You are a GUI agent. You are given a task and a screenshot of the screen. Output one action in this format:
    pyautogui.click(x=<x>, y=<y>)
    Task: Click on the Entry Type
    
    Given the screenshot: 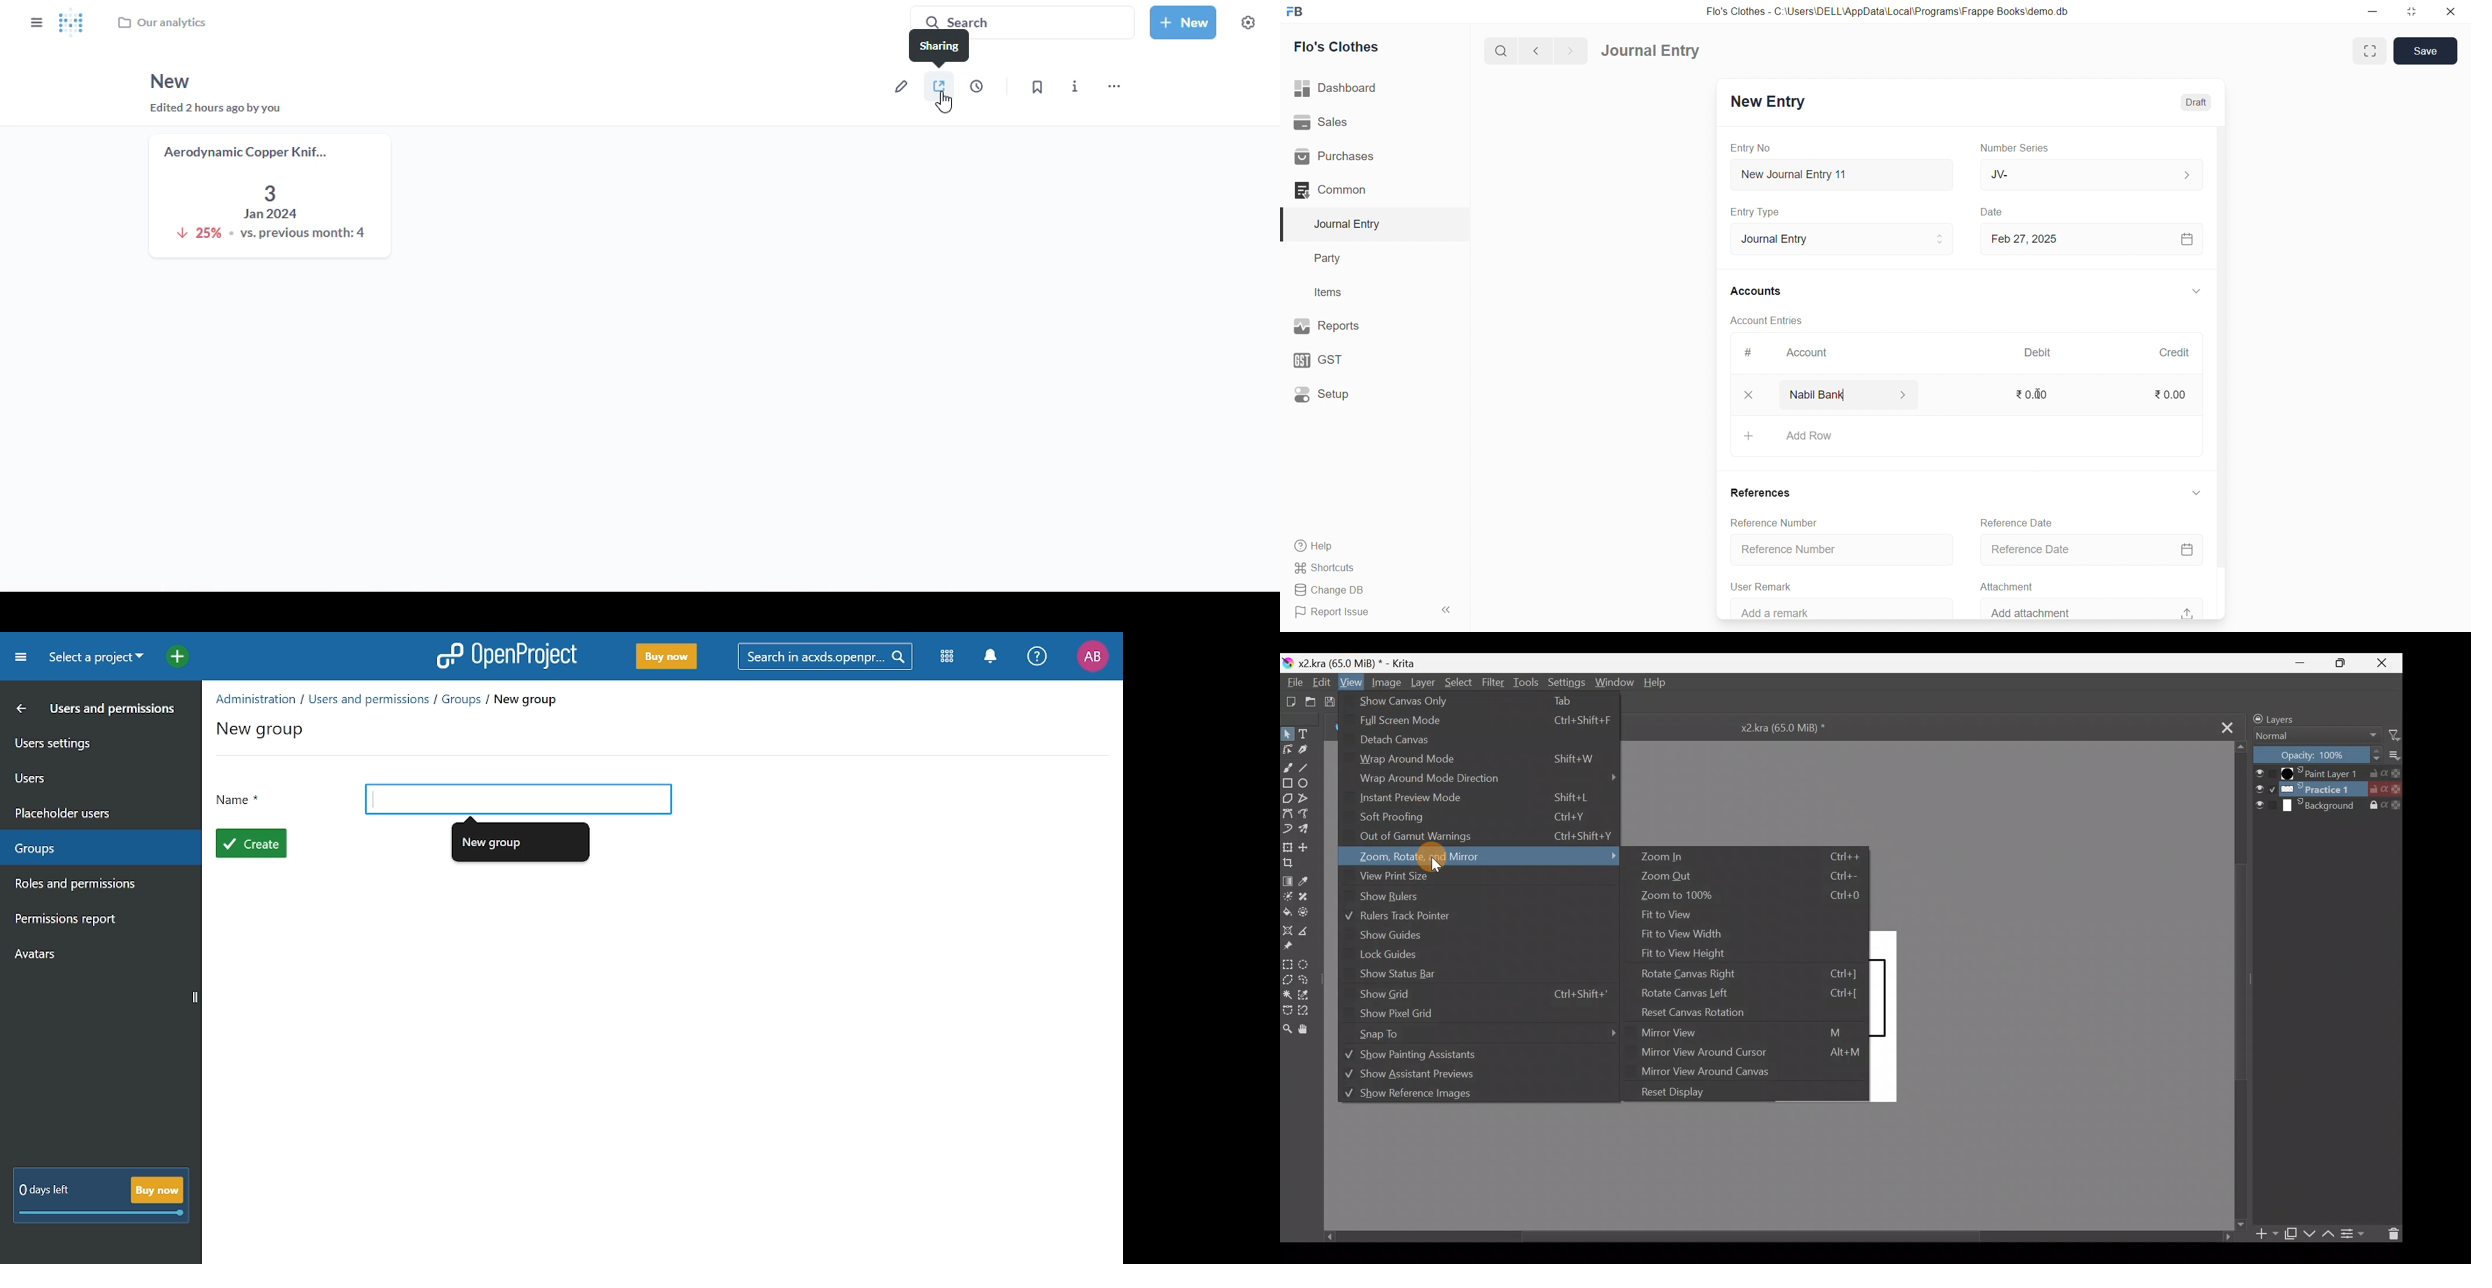 What is the action you would take?
    pyautogui.click(x=1756, y=212)
    